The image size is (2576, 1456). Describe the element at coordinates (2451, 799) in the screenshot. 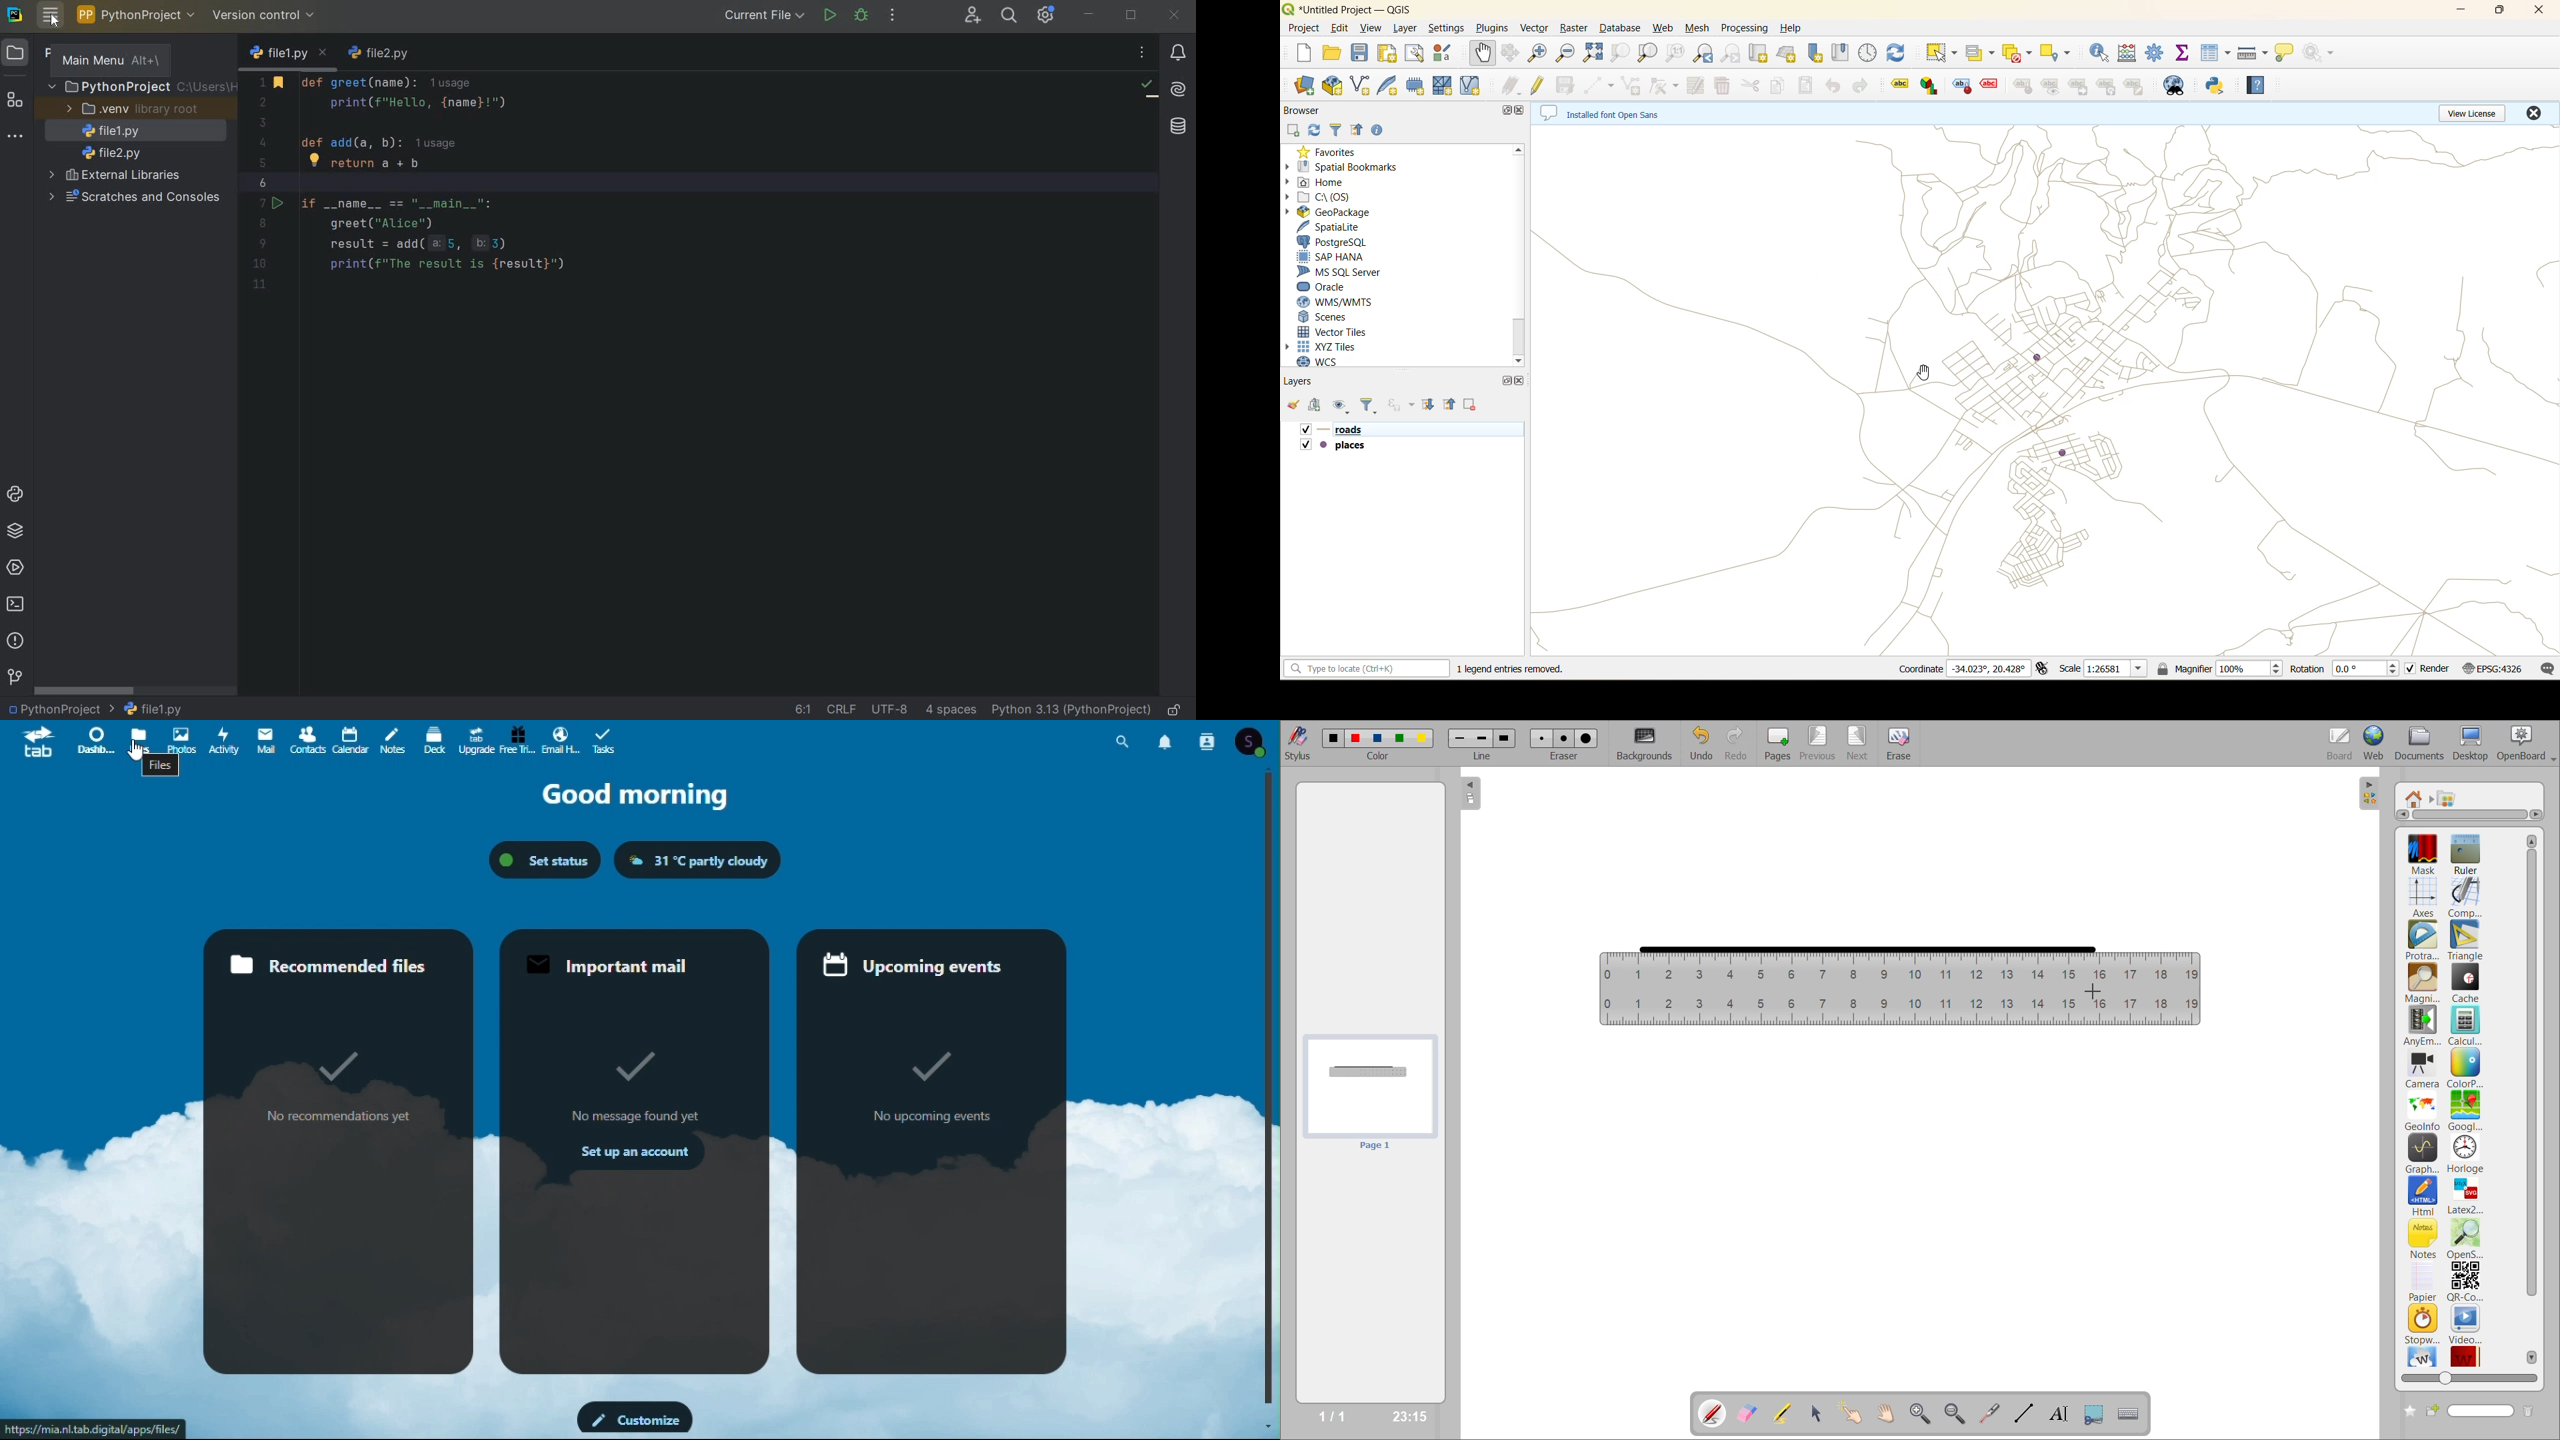

I see `applications` at that location.